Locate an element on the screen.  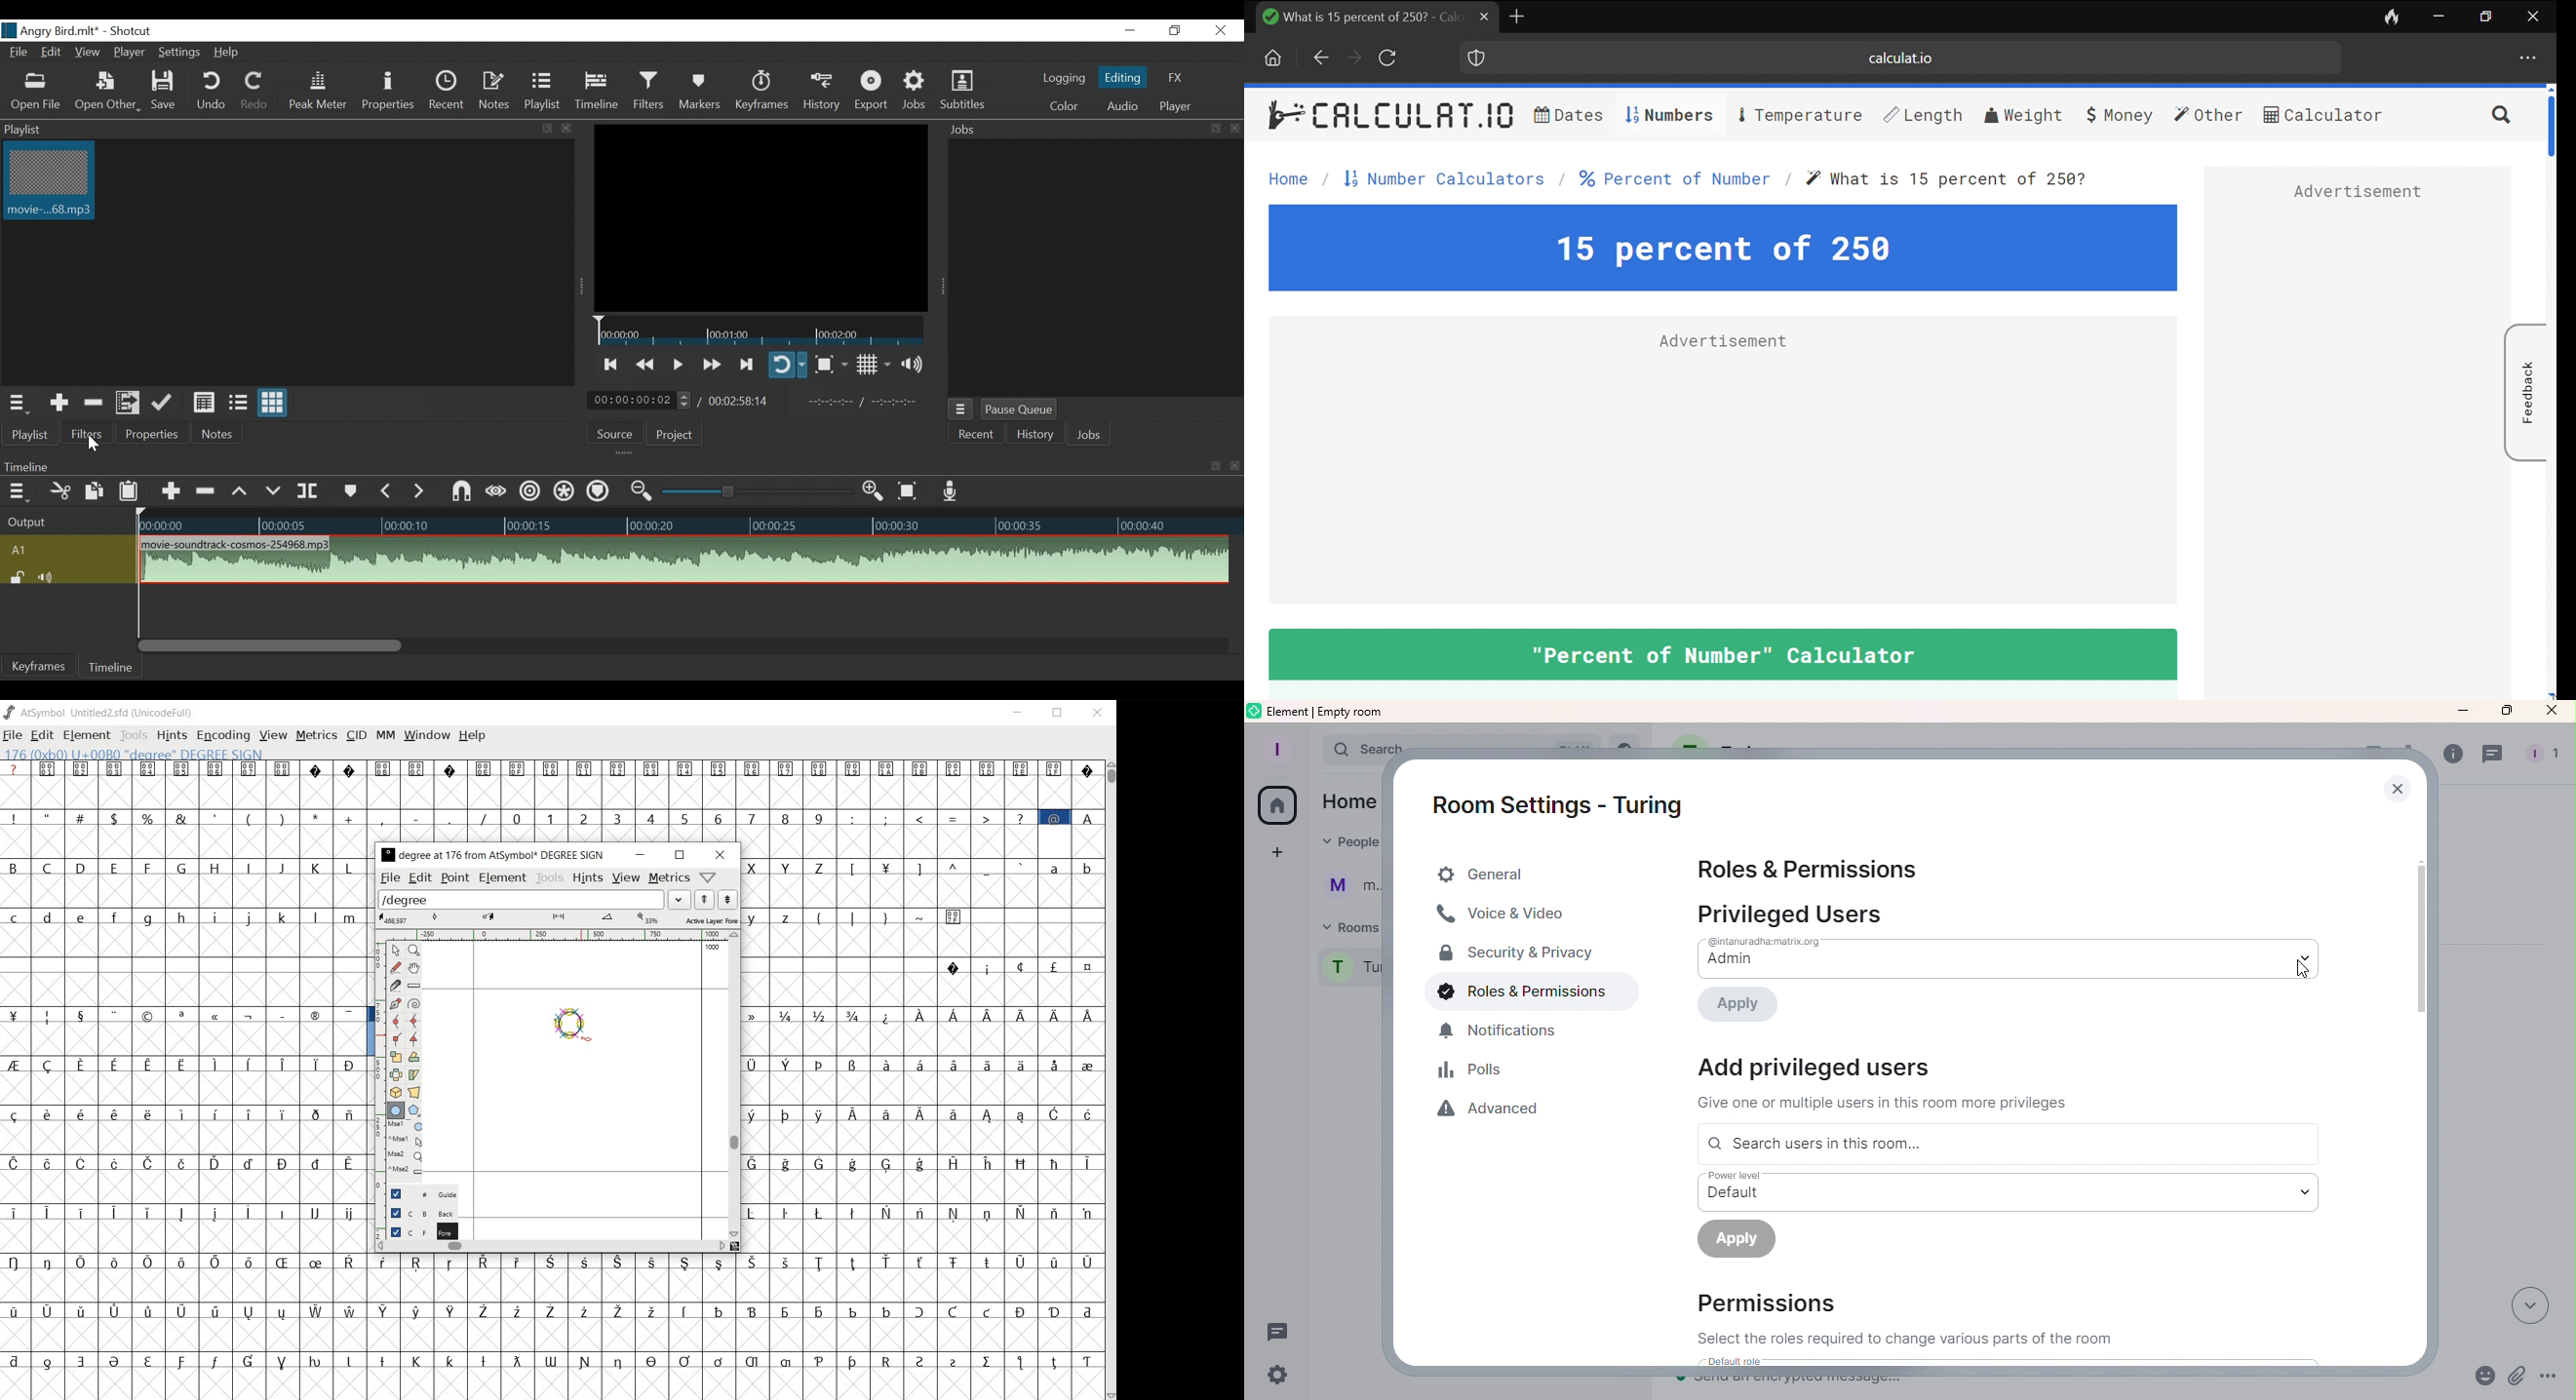
Timeline menu is located at coordinates (602, 467).